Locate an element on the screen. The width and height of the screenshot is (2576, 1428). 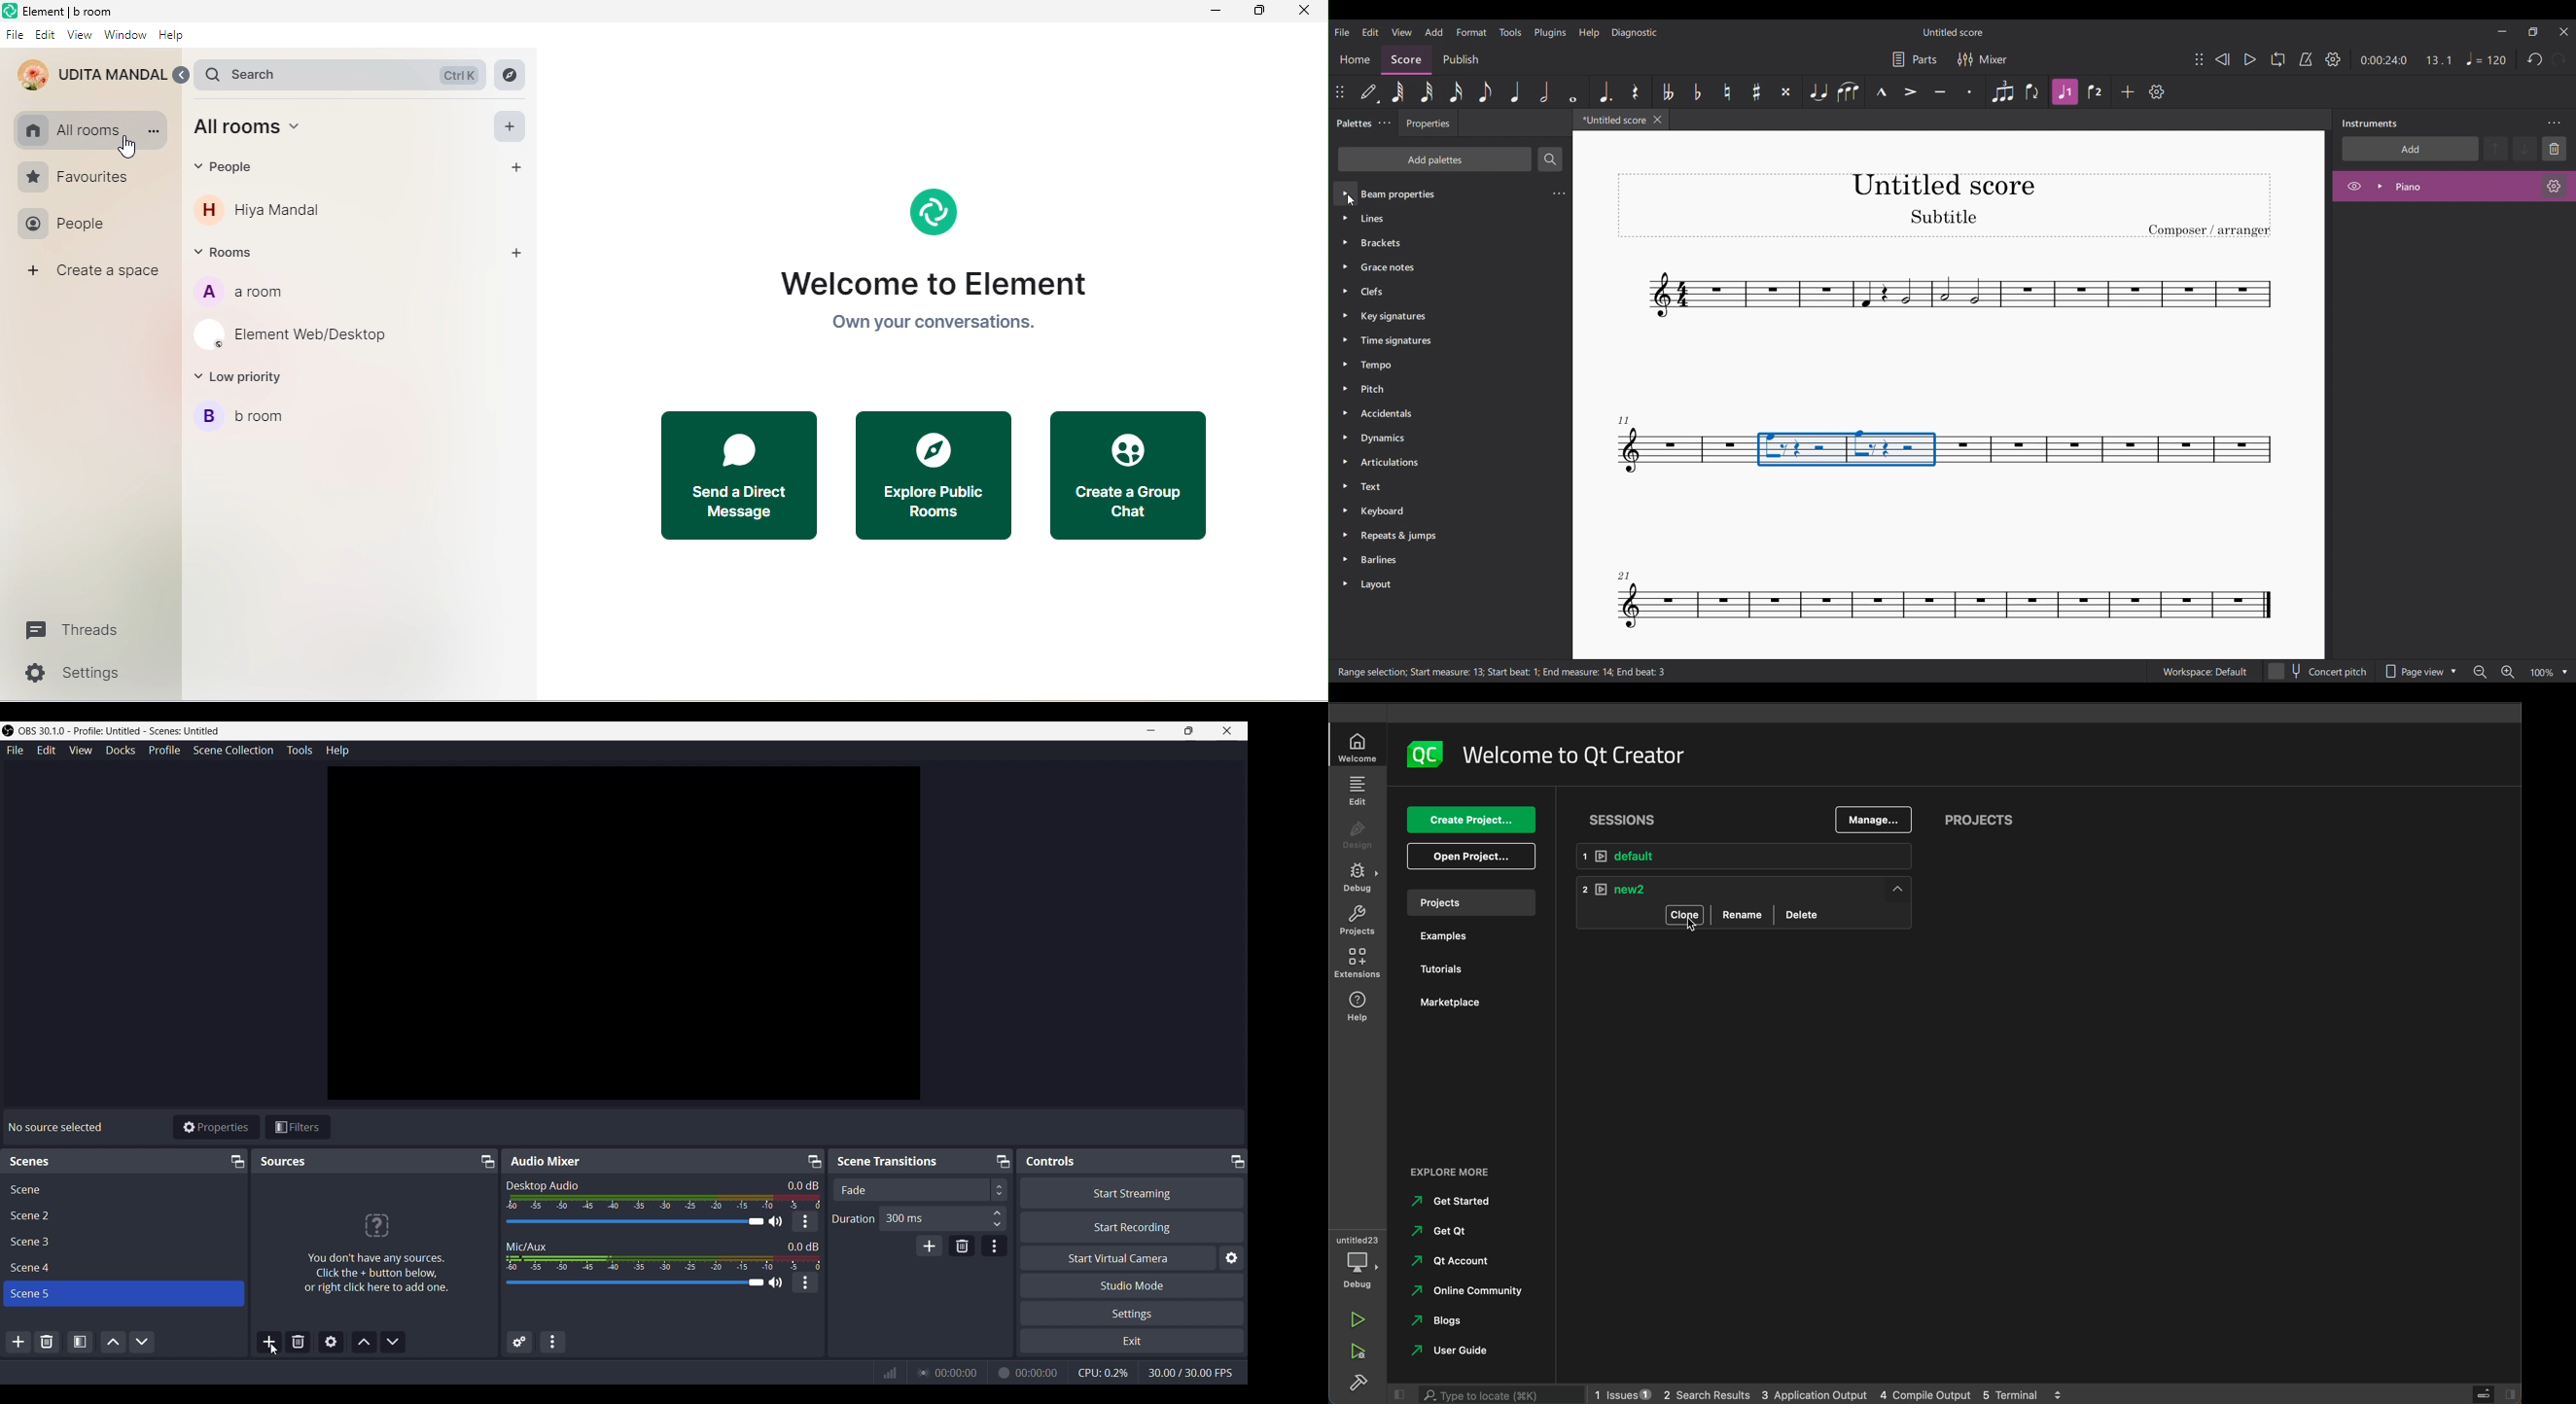
Sources is located at coordinates (282, 1162).